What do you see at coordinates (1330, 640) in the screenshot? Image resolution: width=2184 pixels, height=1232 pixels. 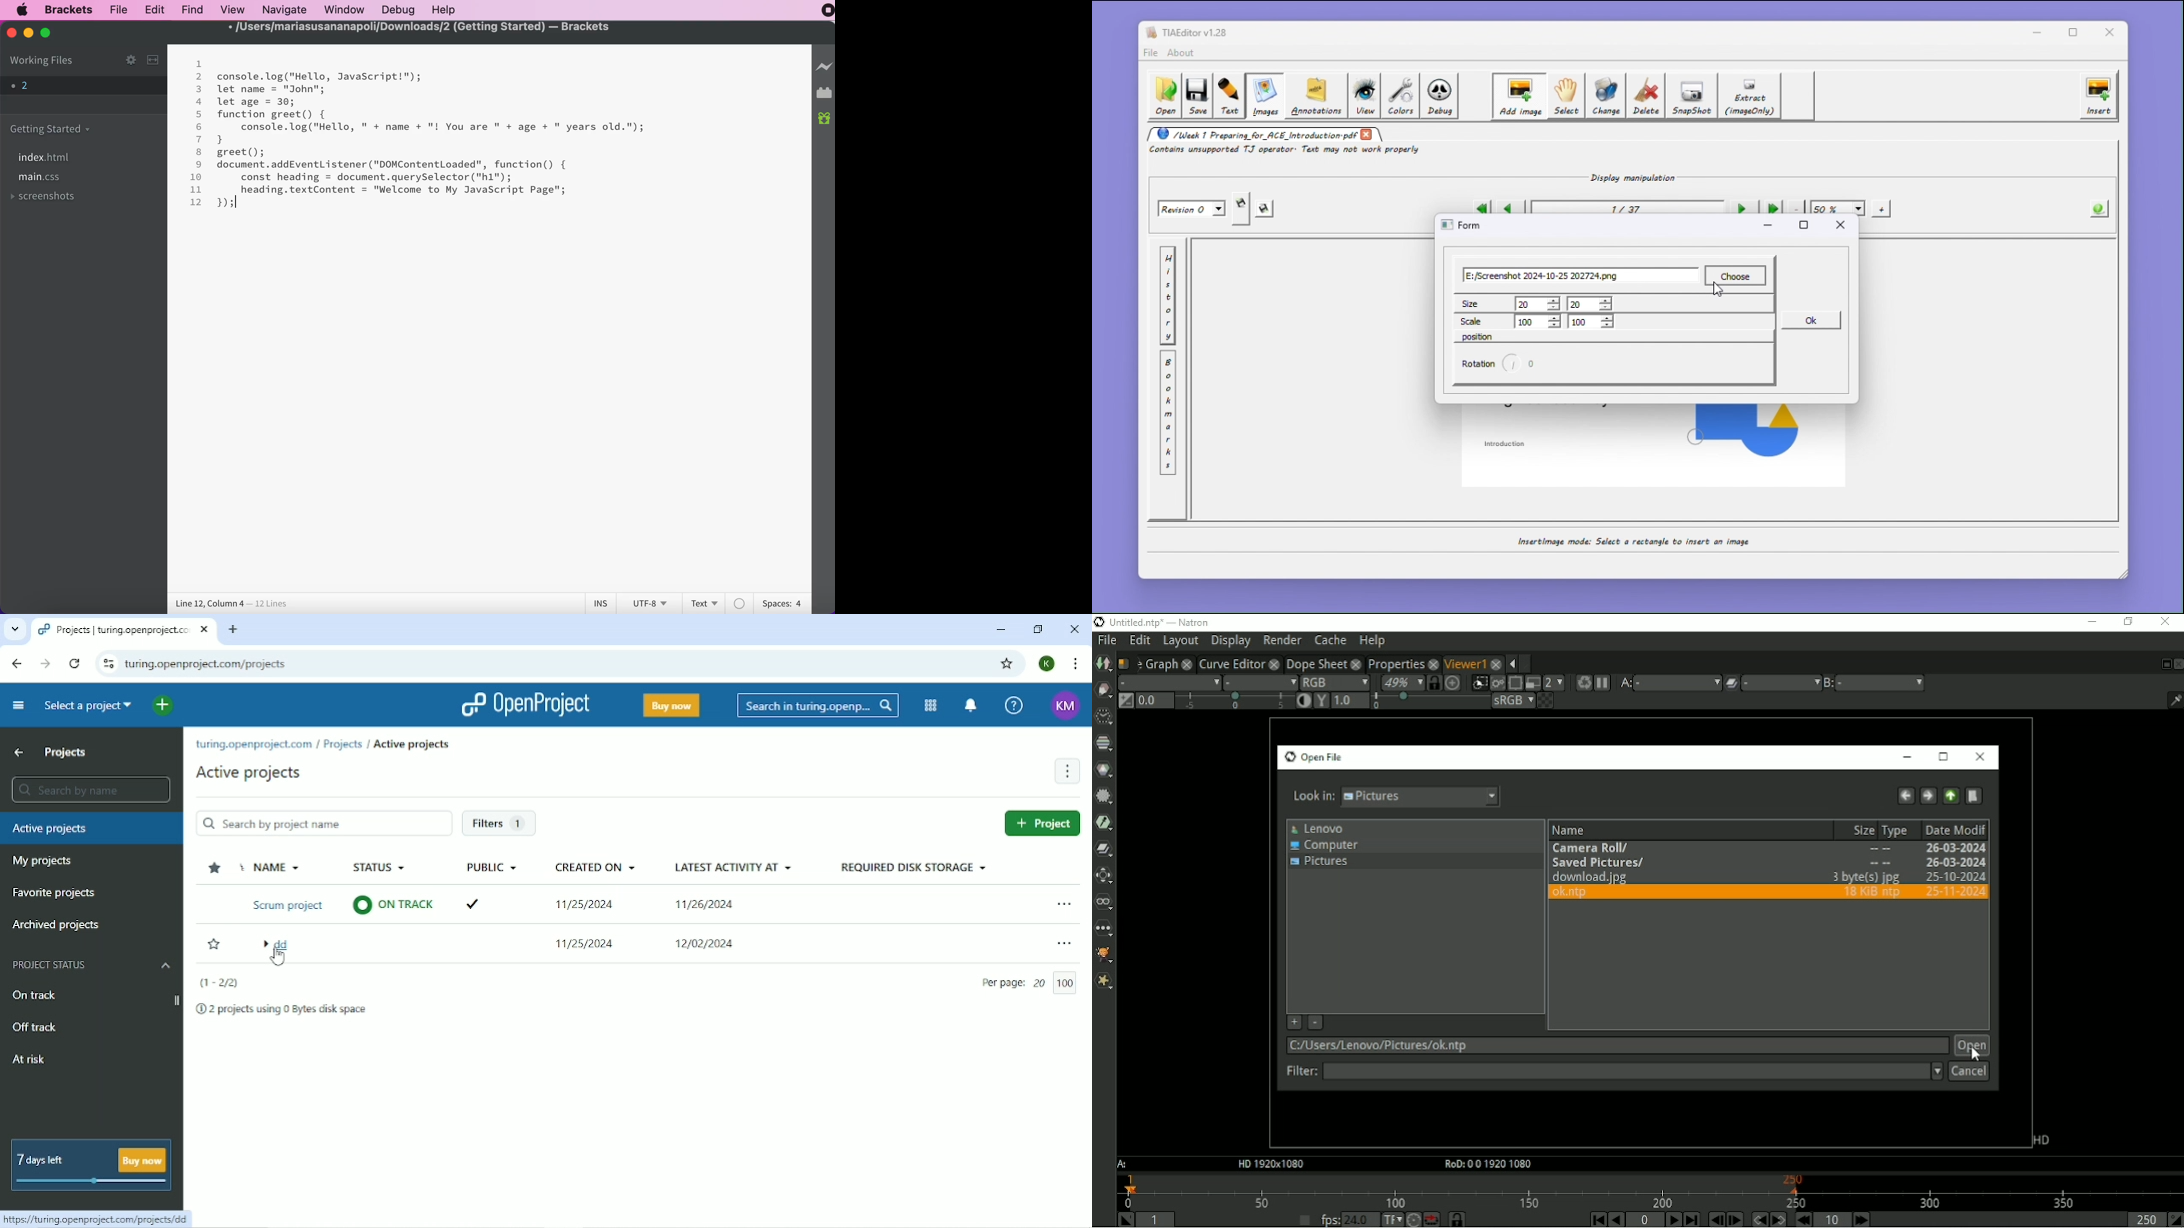 I see `Cache` at bounding box center [1330, 640].